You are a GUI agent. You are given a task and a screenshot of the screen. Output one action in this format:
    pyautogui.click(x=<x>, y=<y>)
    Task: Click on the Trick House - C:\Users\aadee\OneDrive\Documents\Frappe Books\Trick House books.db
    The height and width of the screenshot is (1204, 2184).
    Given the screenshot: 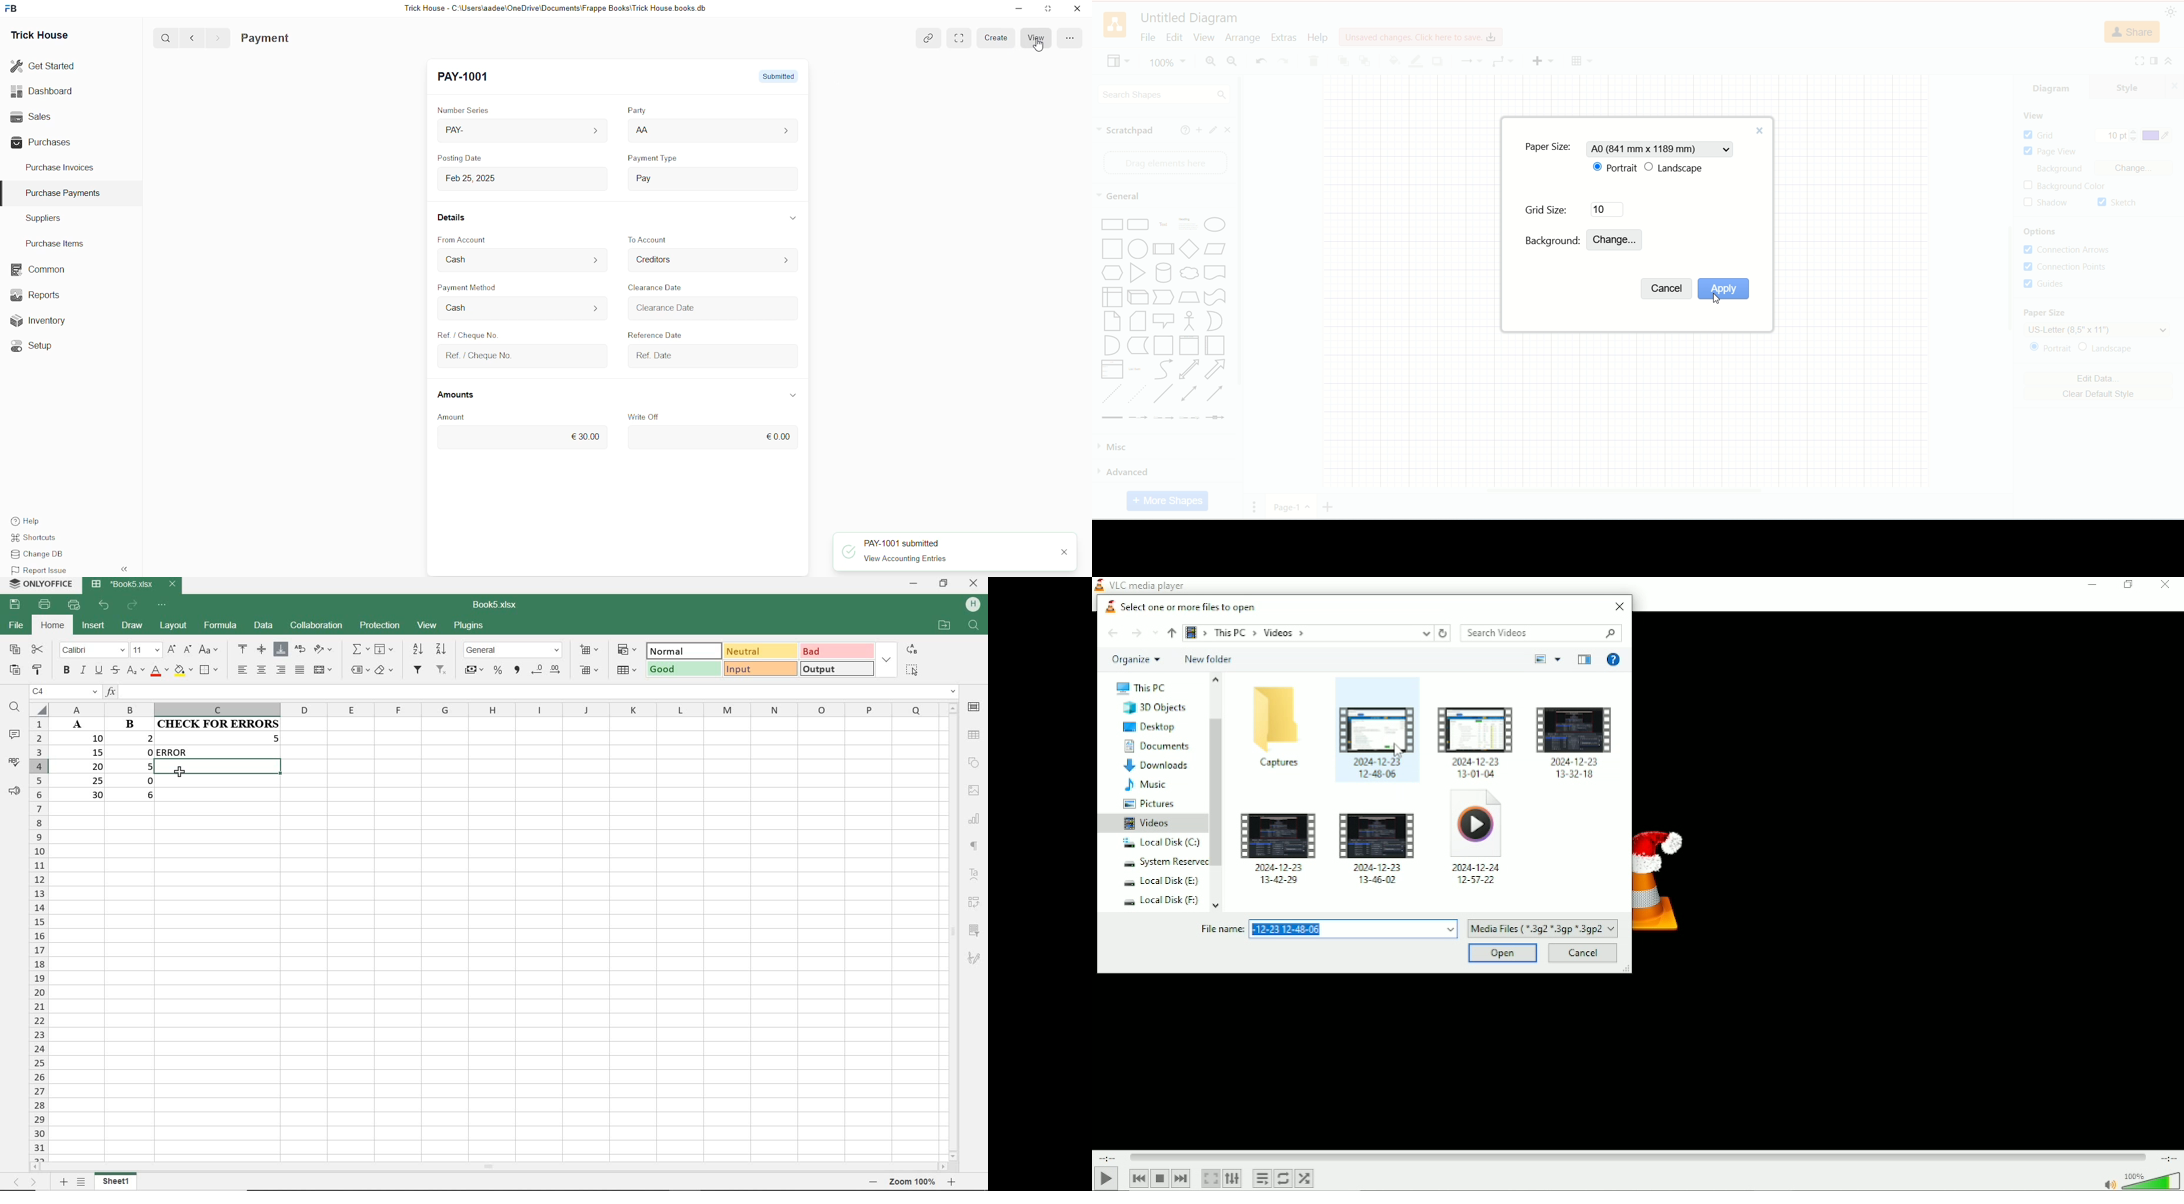 What is the action you would take?
    pyautogui.click(x=557, y=9)
    